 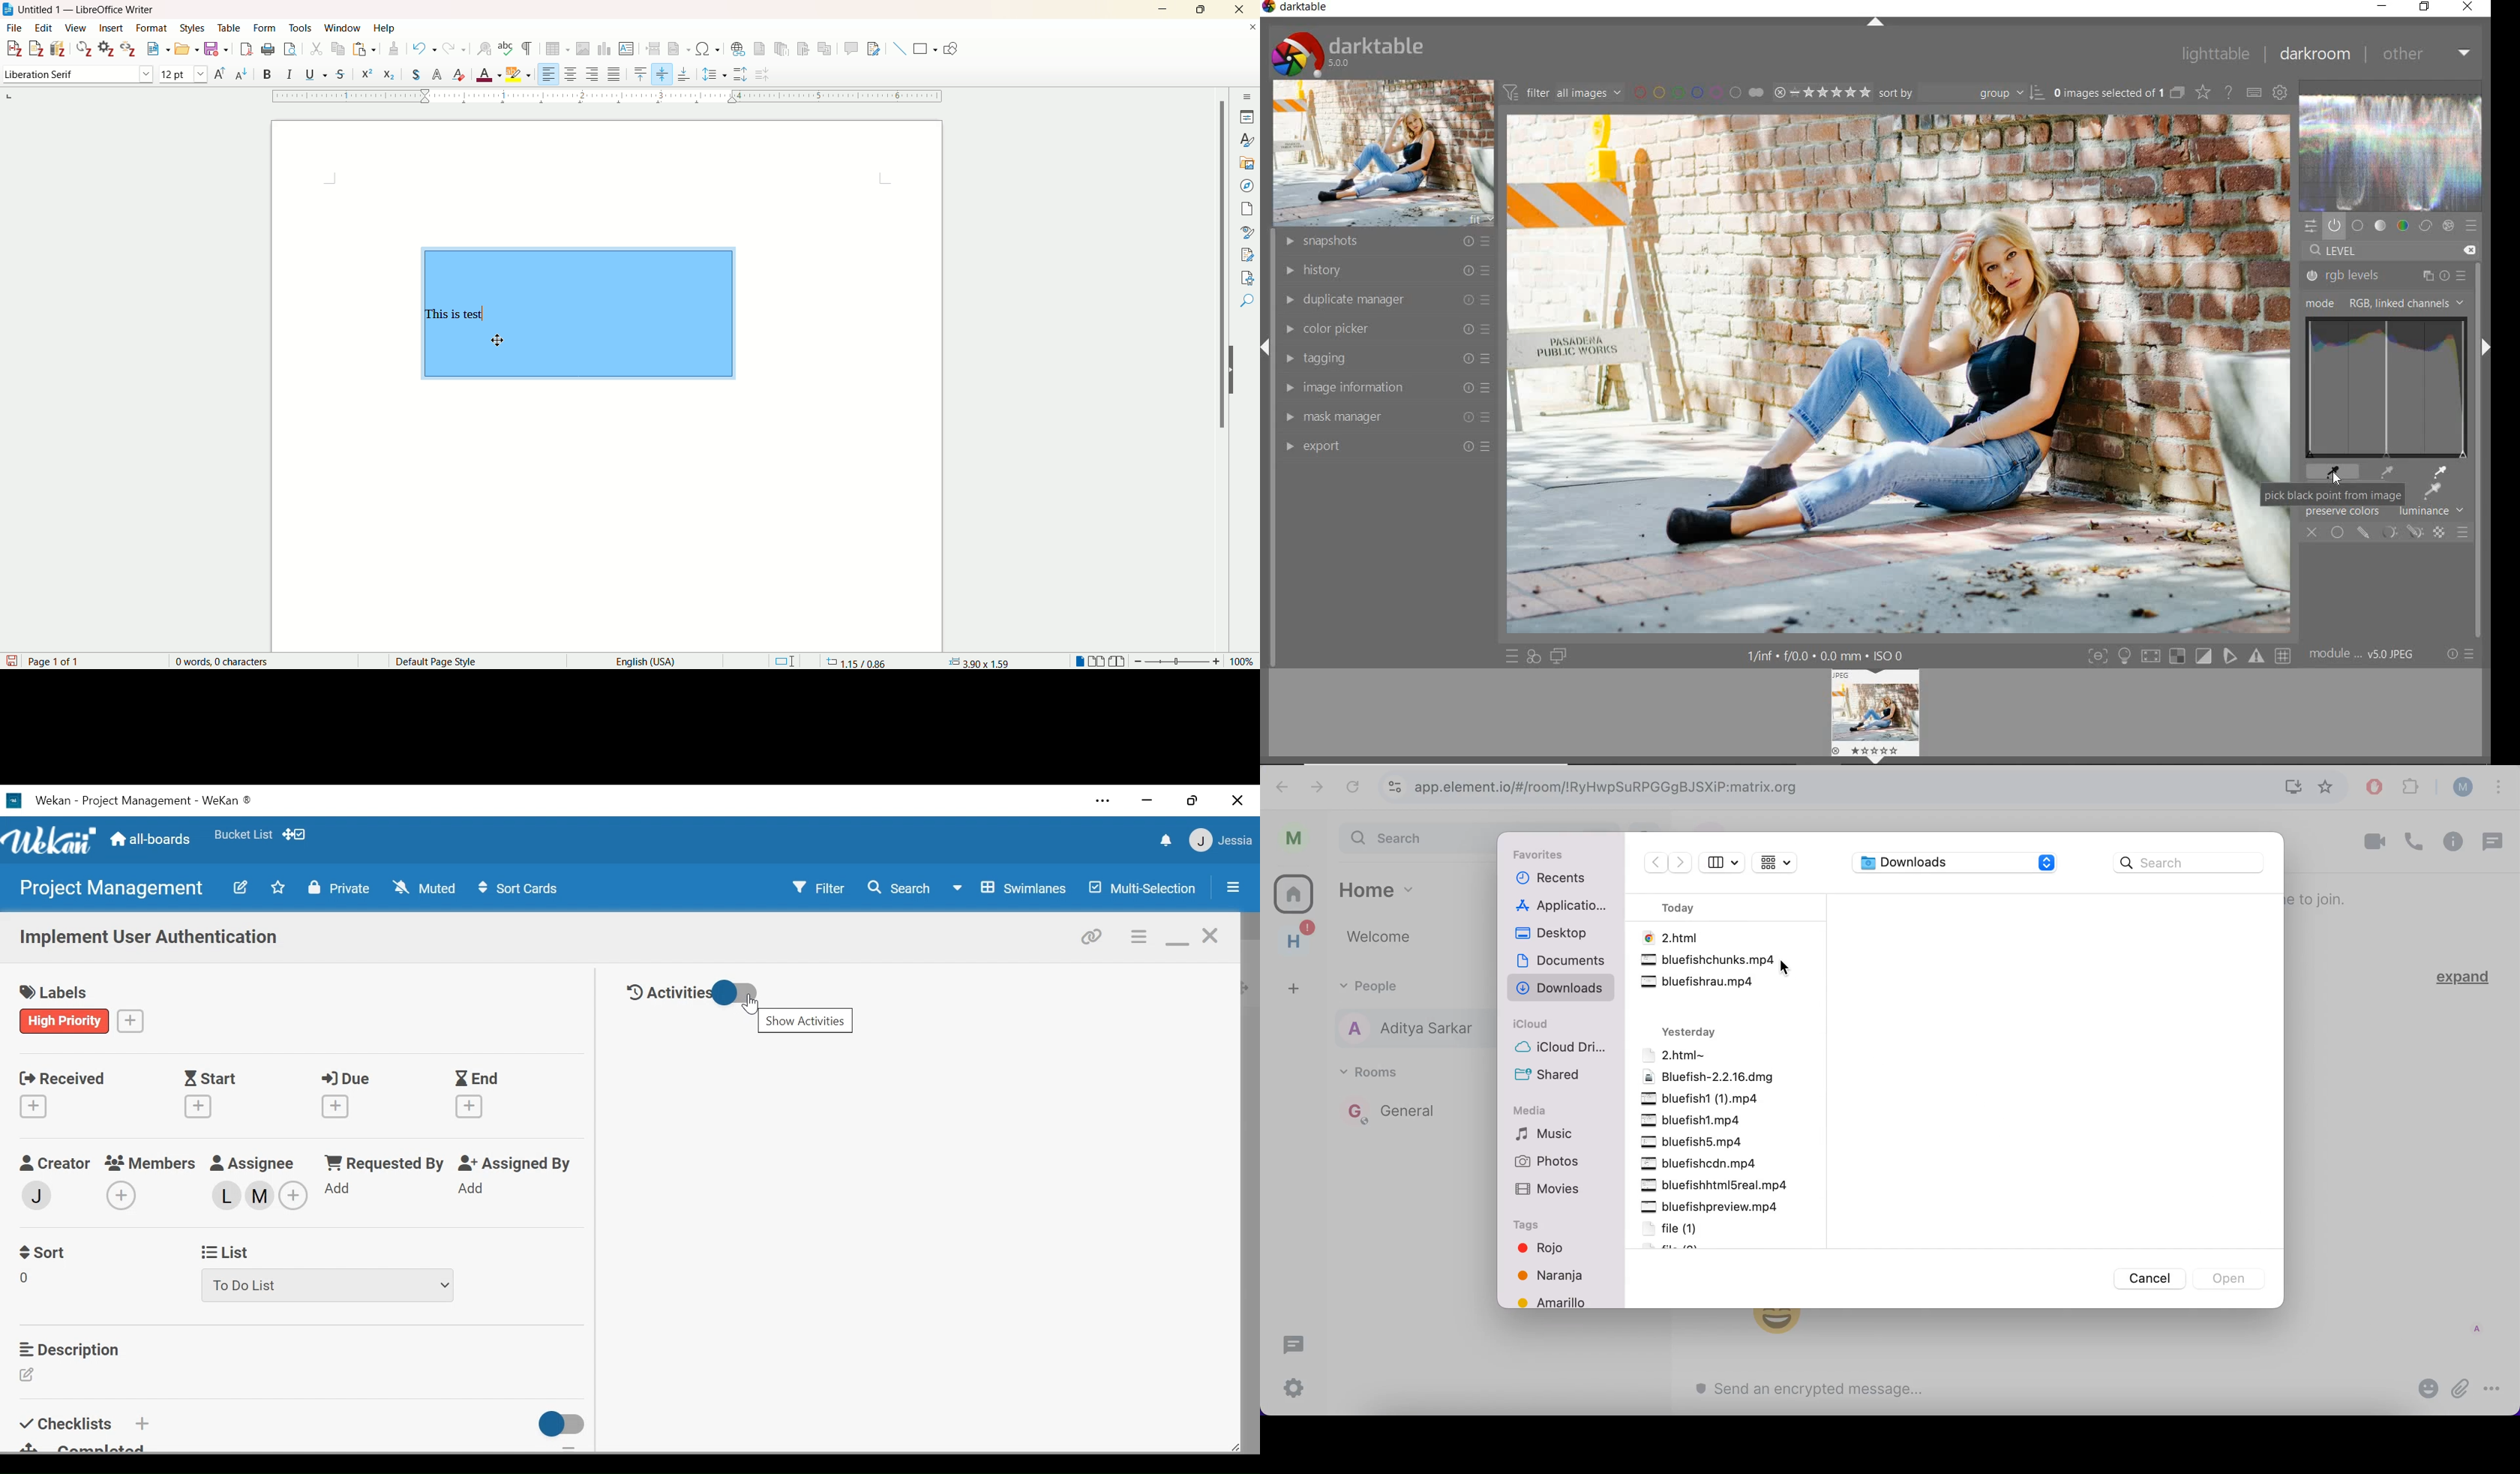 What do you see at coordinates (2399, 276) in the screenshot?
I see `rgb levels` at bounding box center [2399, 276].